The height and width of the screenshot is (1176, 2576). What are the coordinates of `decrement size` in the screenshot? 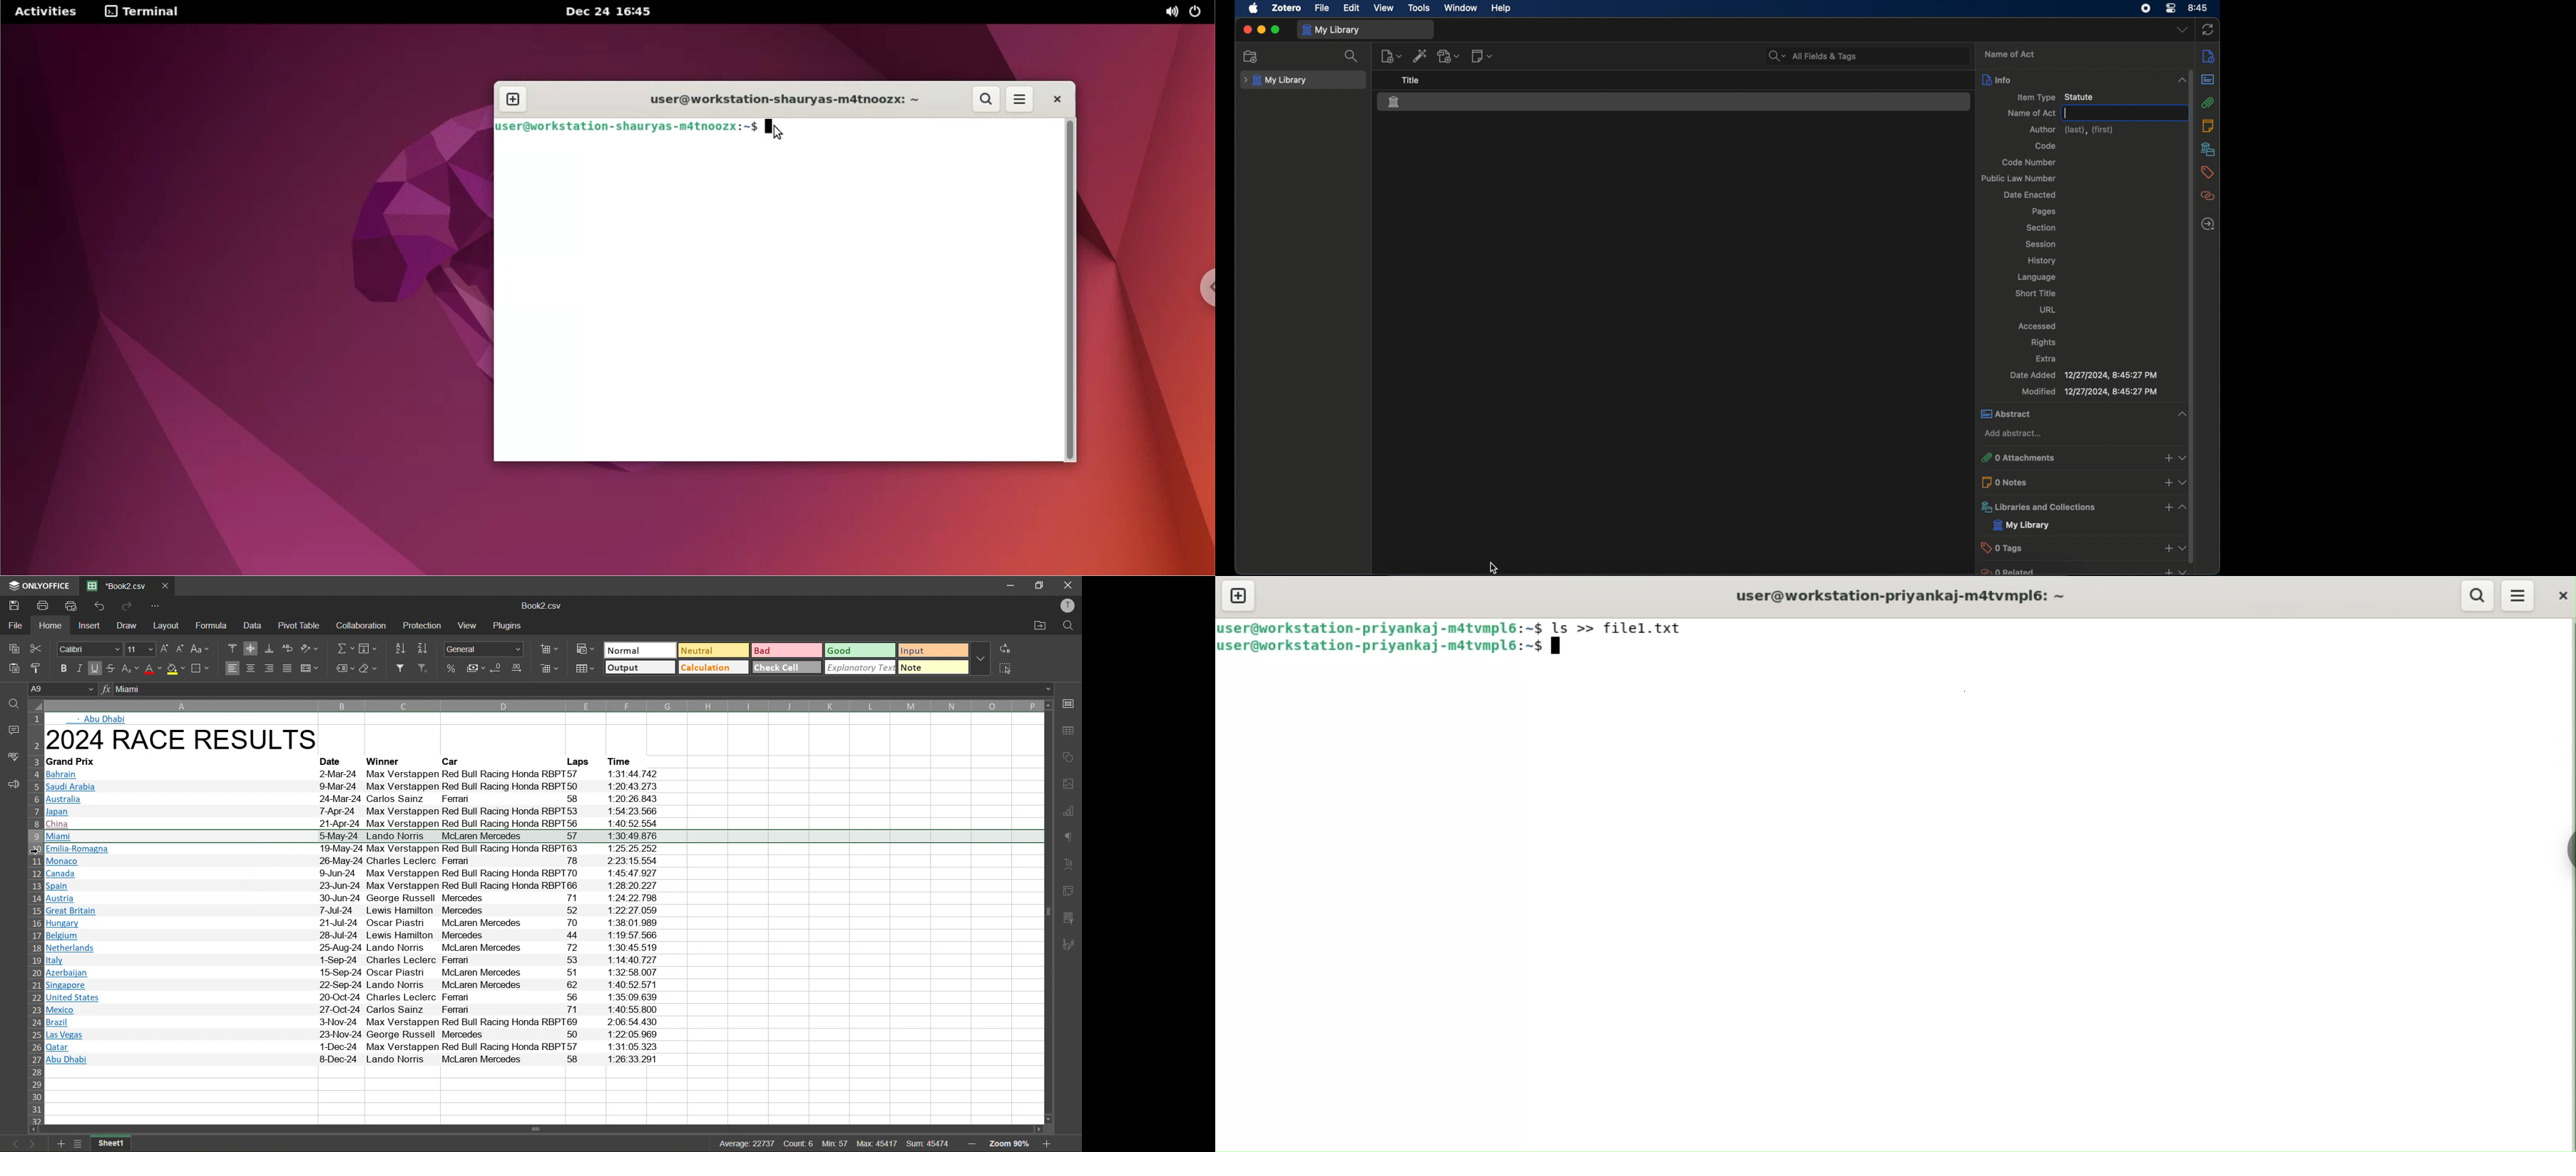 It's located at (180, 649).